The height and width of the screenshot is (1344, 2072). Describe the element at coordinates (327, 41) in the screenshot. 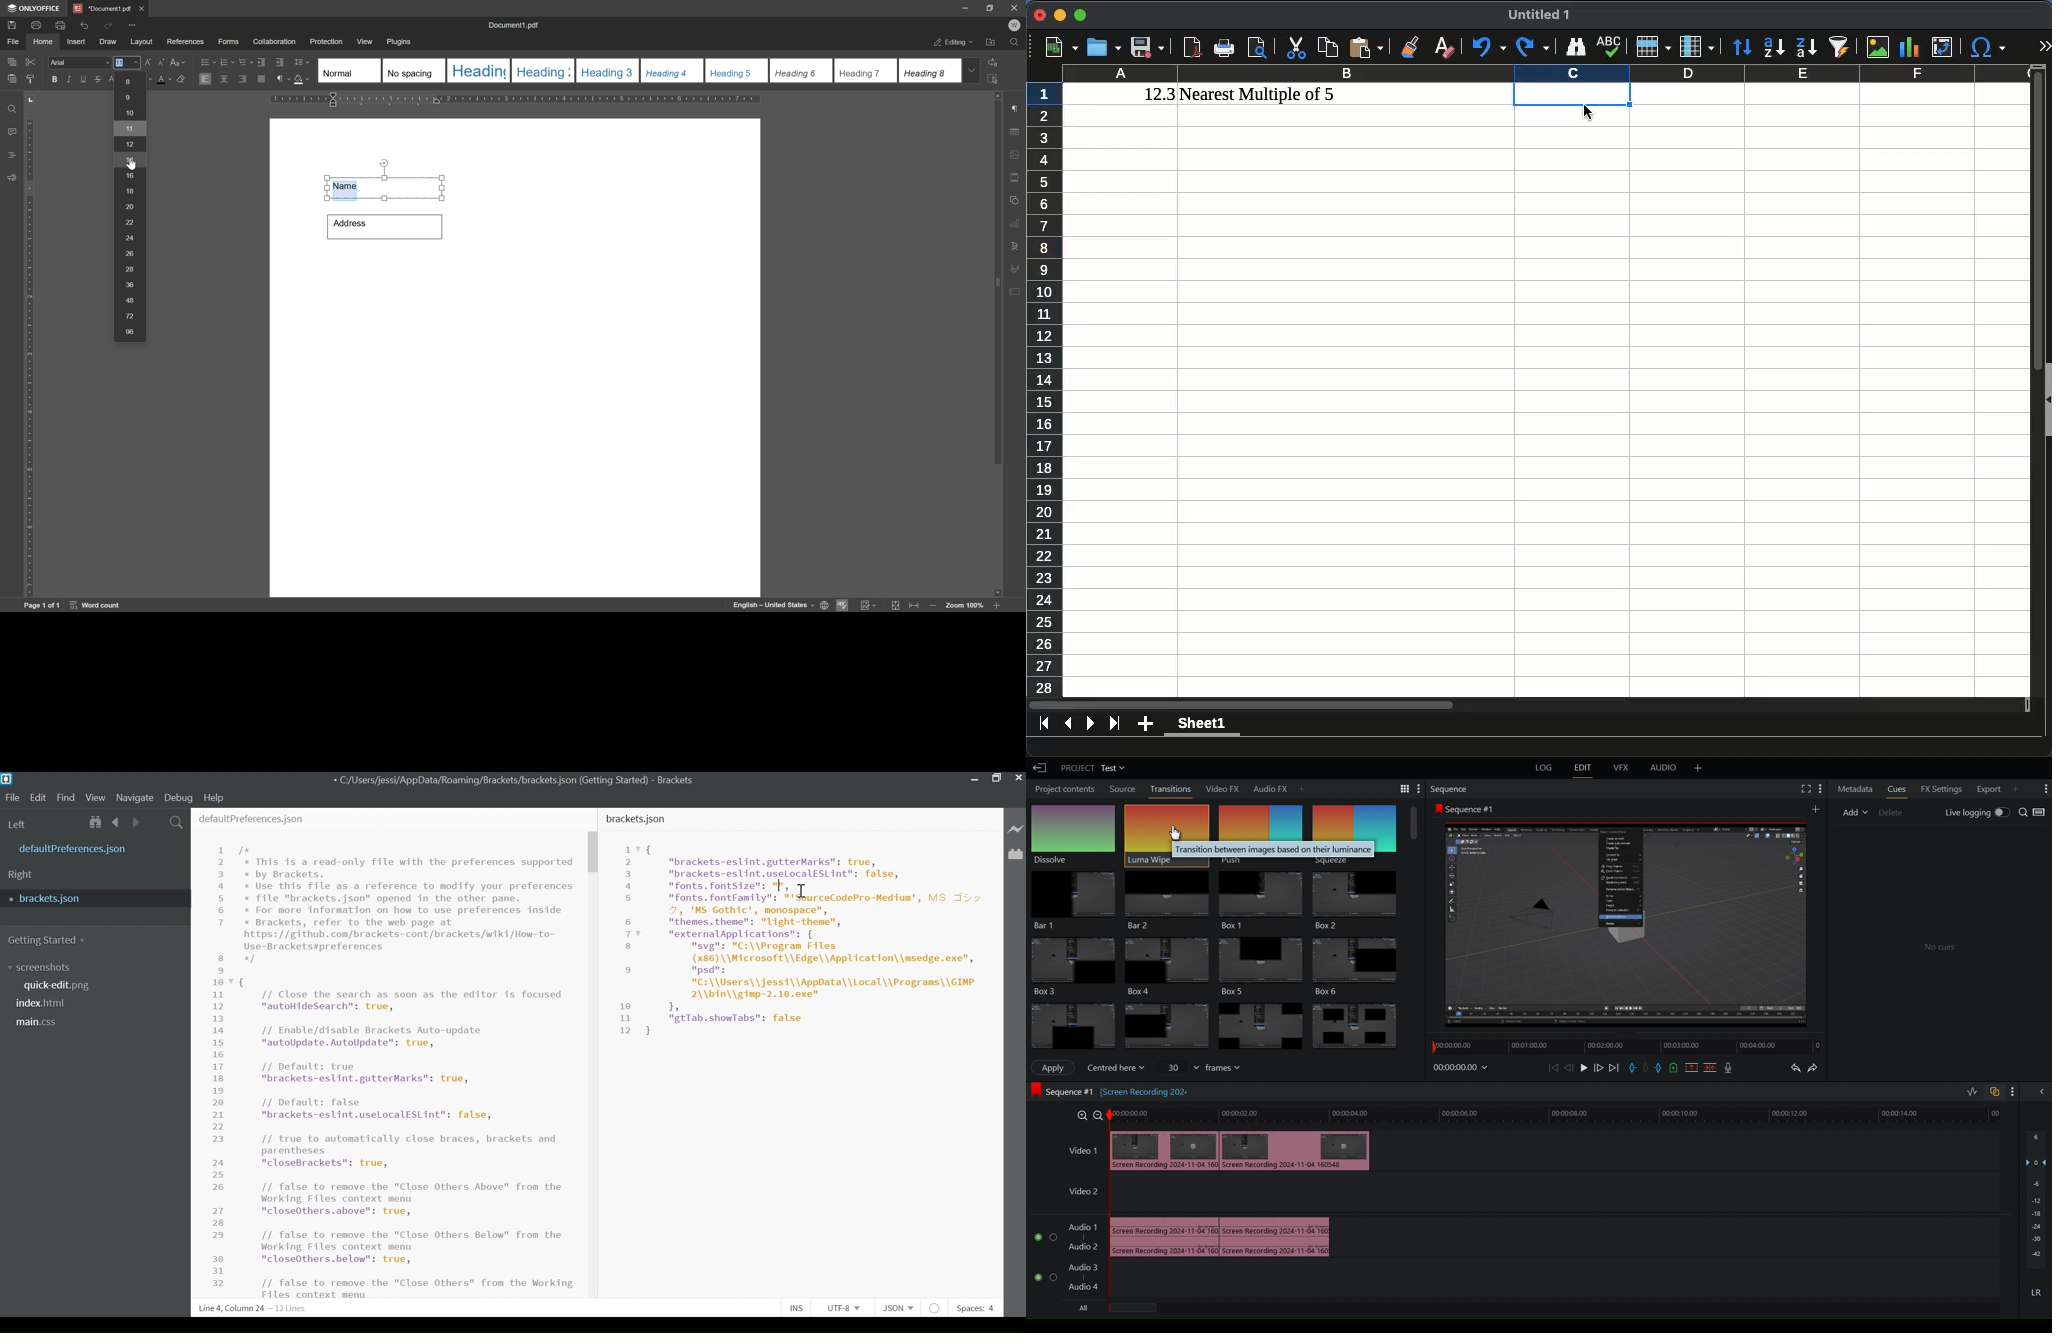

I see `protection` at that location.